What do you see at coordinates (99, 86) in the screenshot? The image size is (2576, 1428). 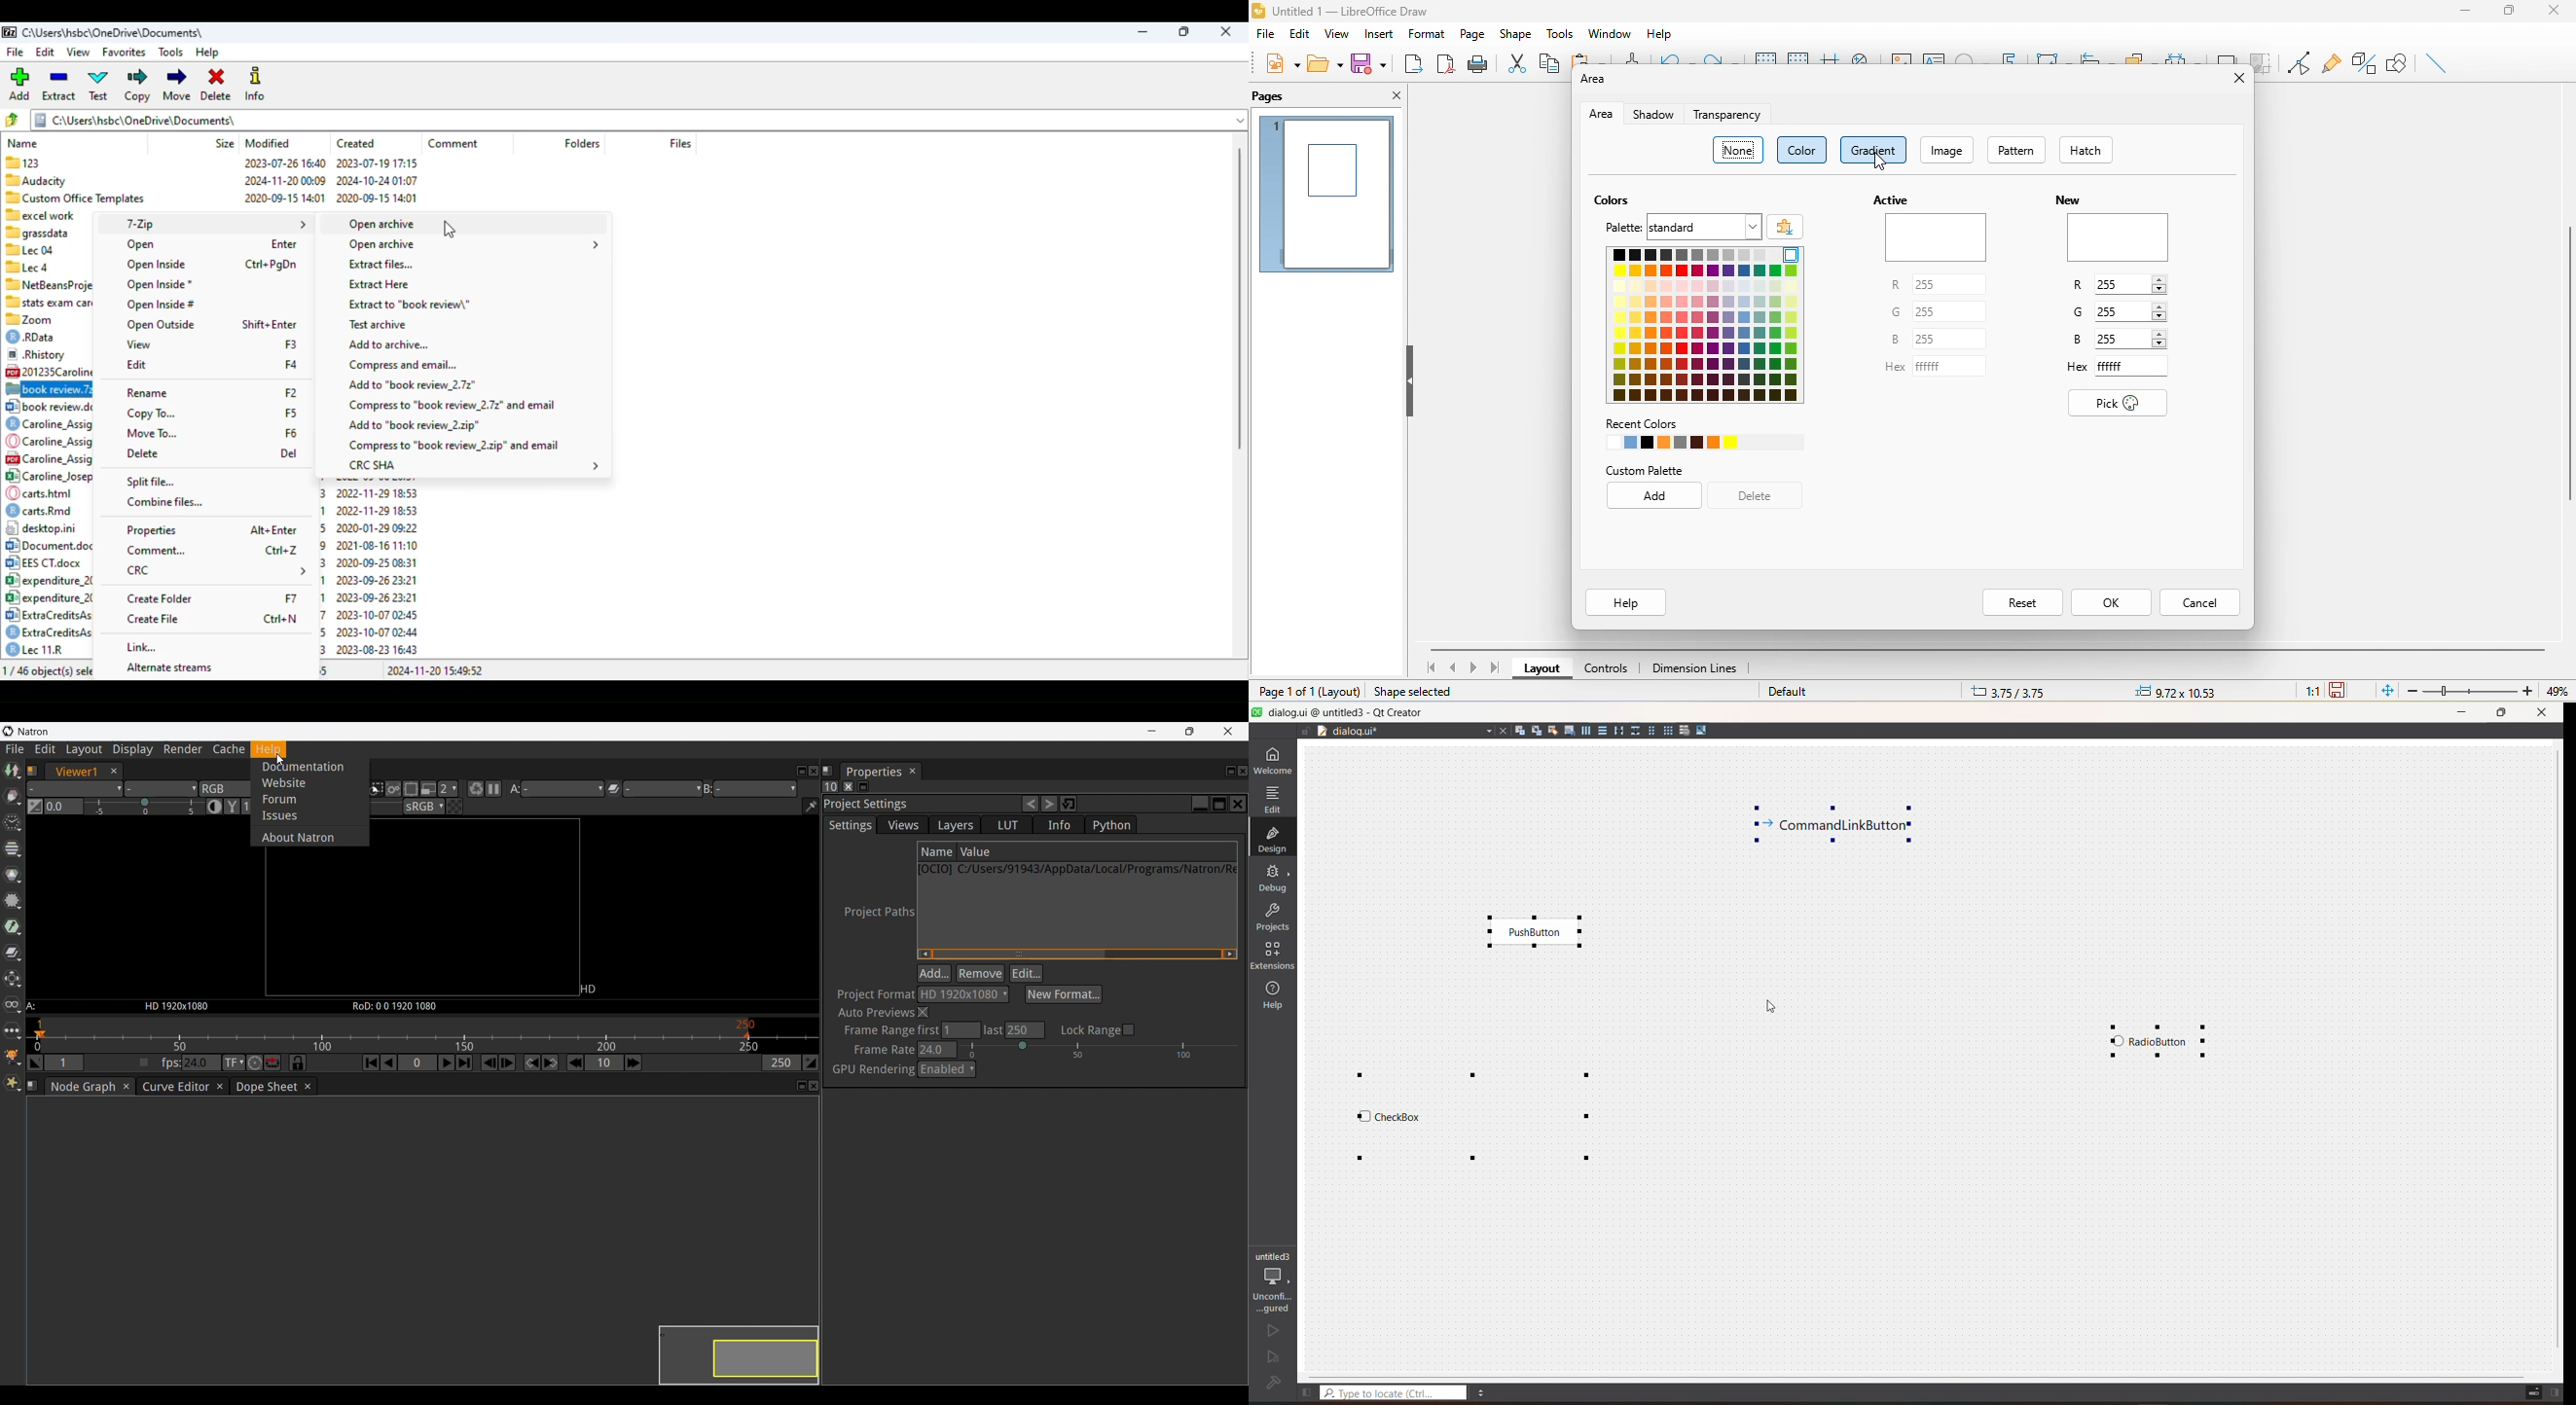 I see `test` at bounding box center [99, 86].